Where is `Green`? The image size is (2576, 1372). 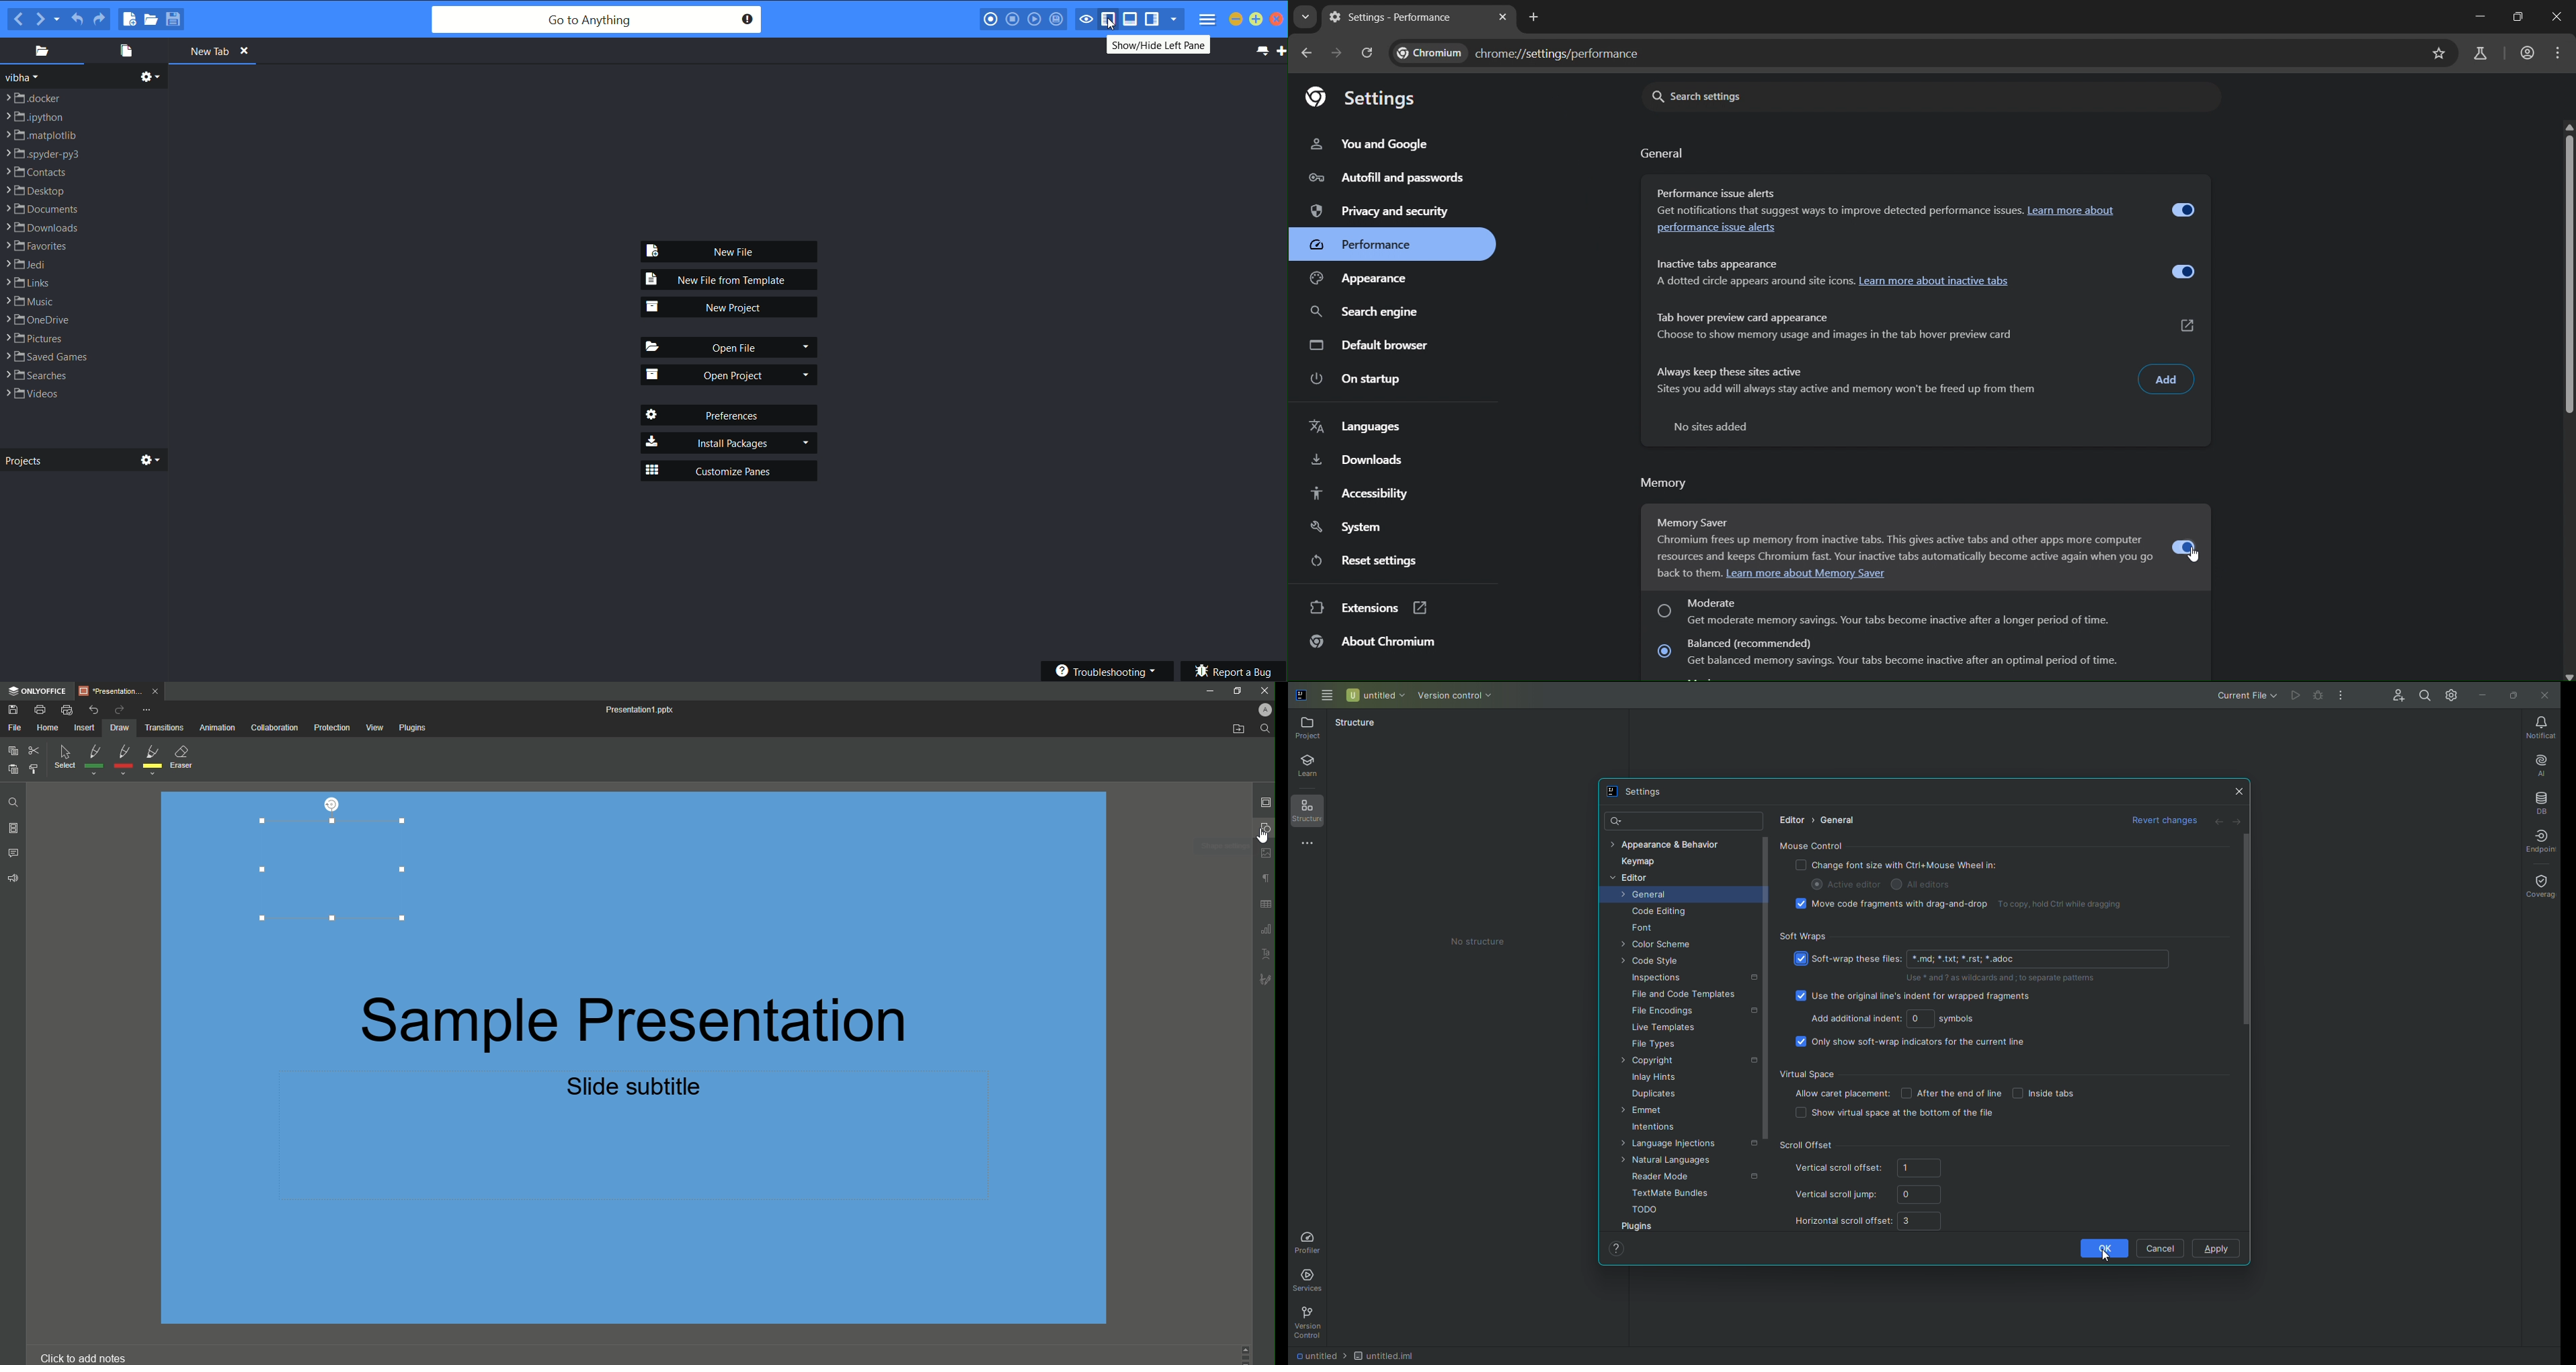 Green is located at coordinates (94, 761).